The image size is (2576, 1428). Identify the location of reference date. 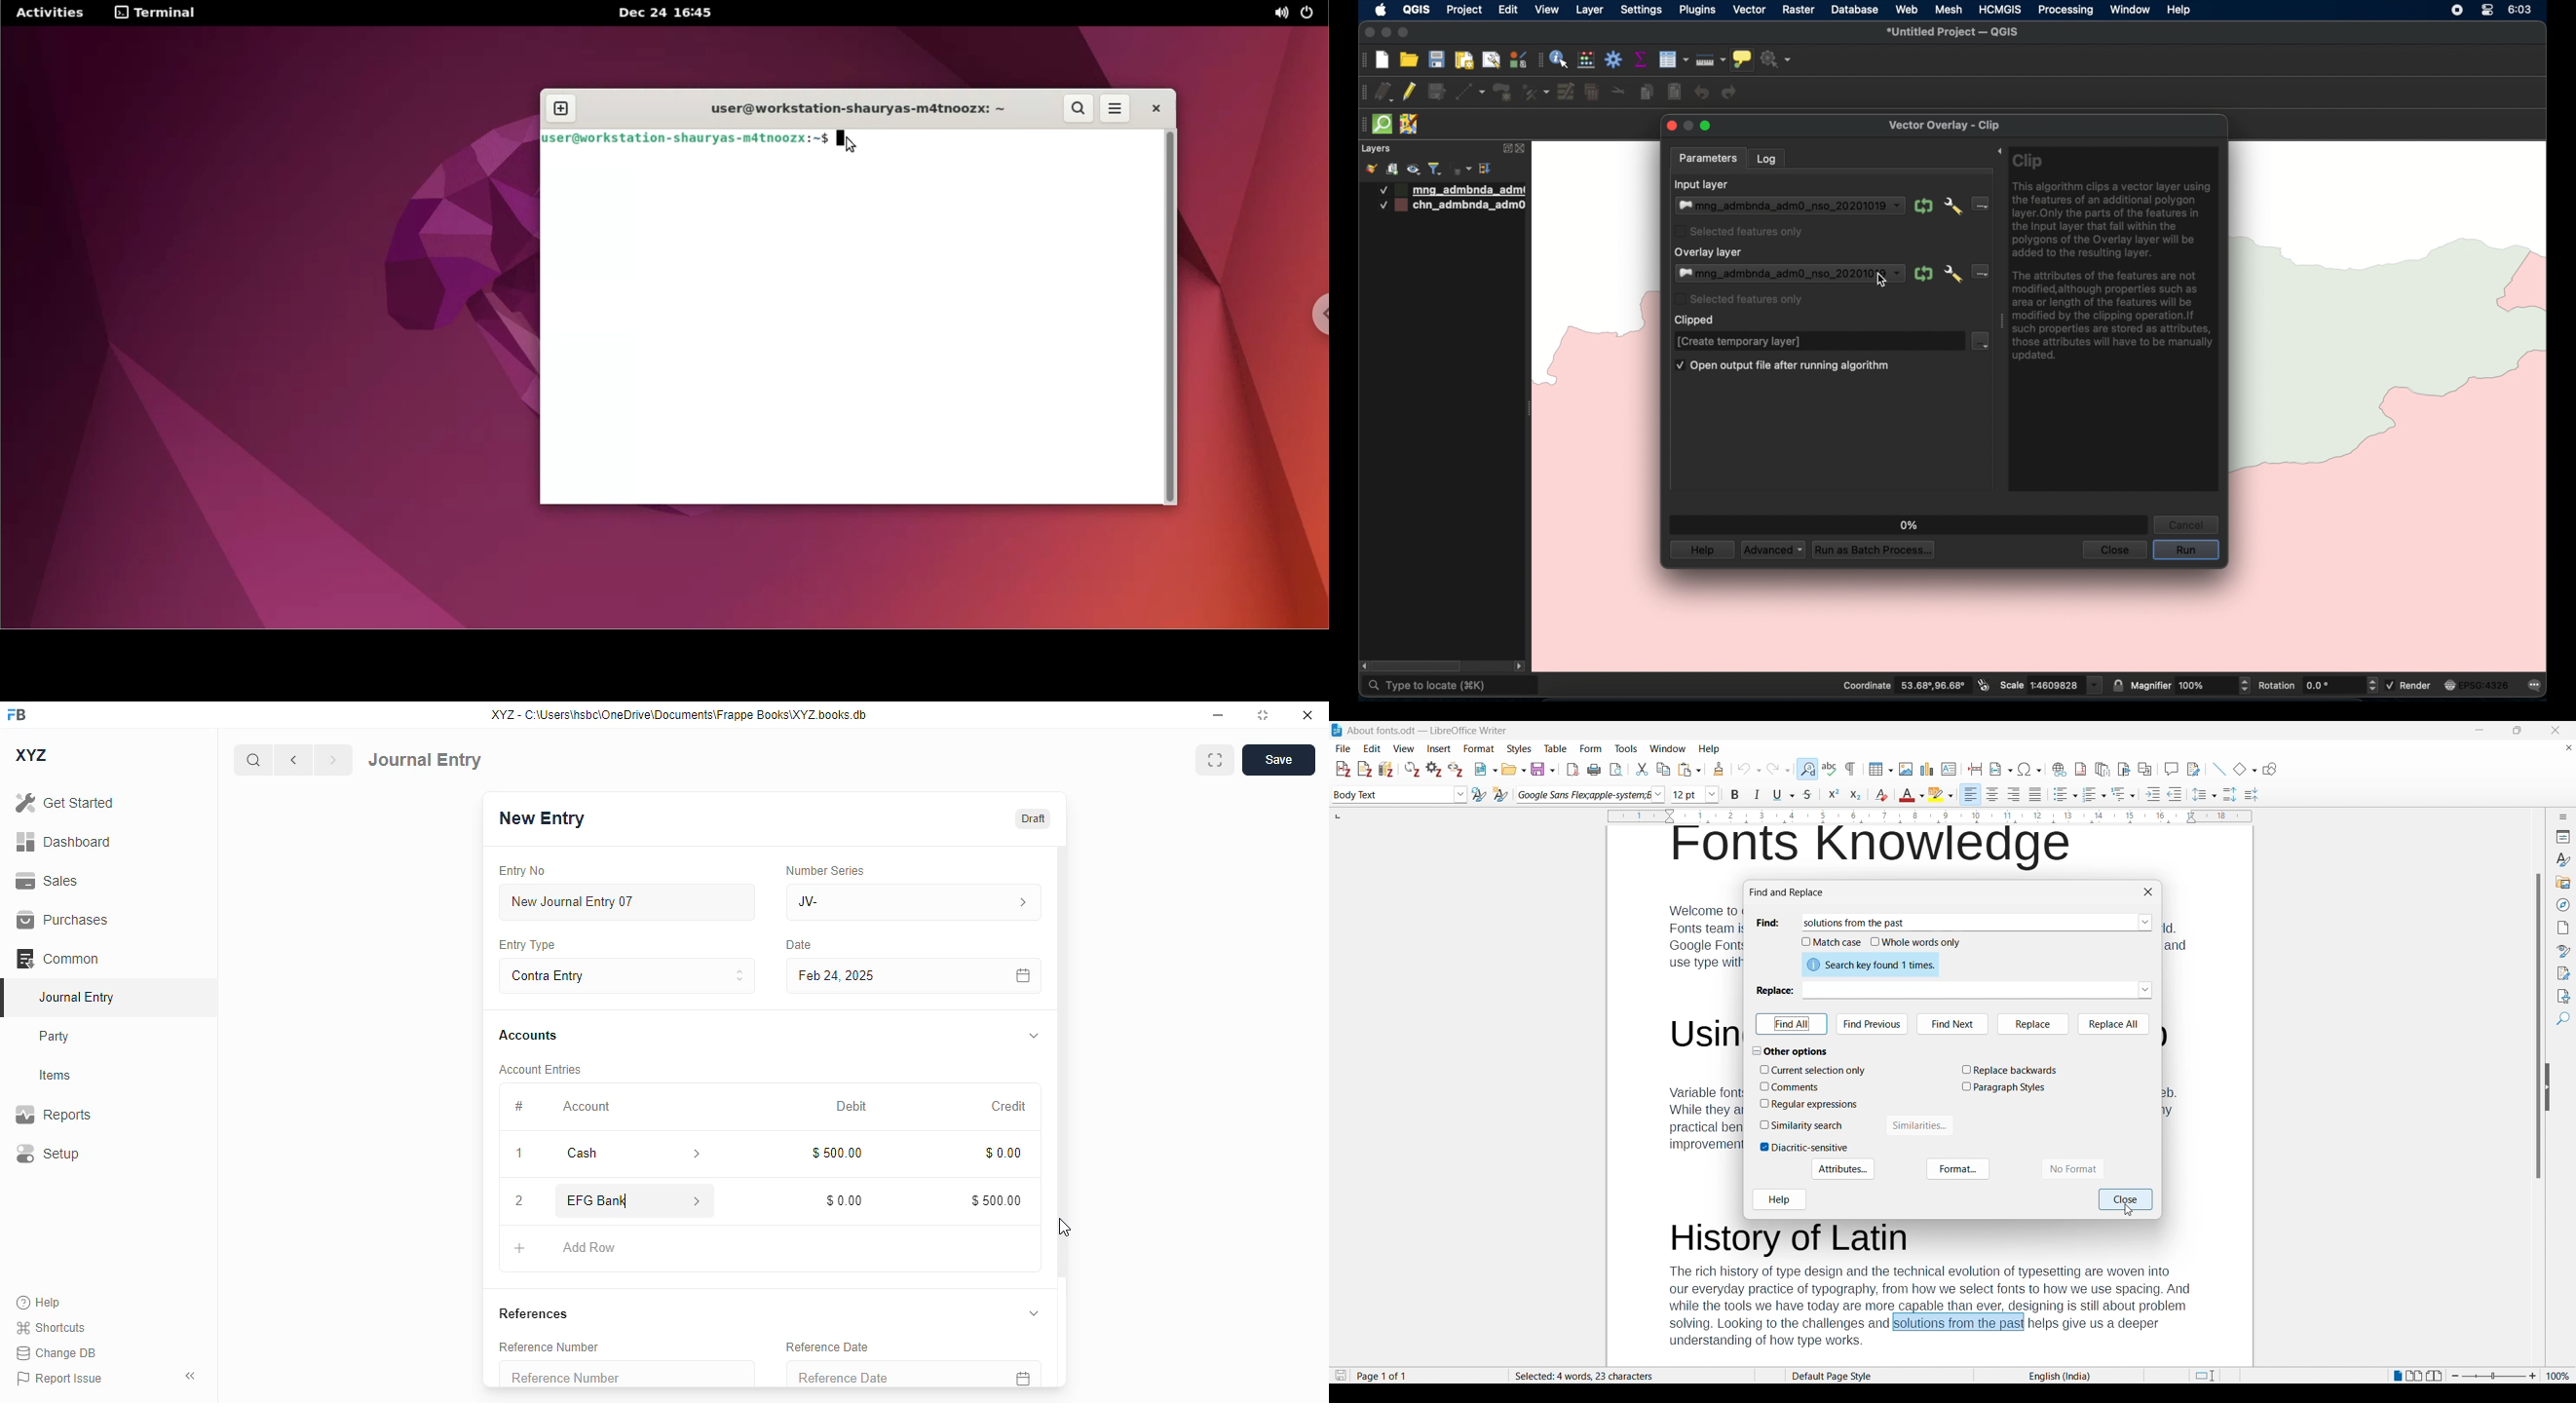
(828, 1346).